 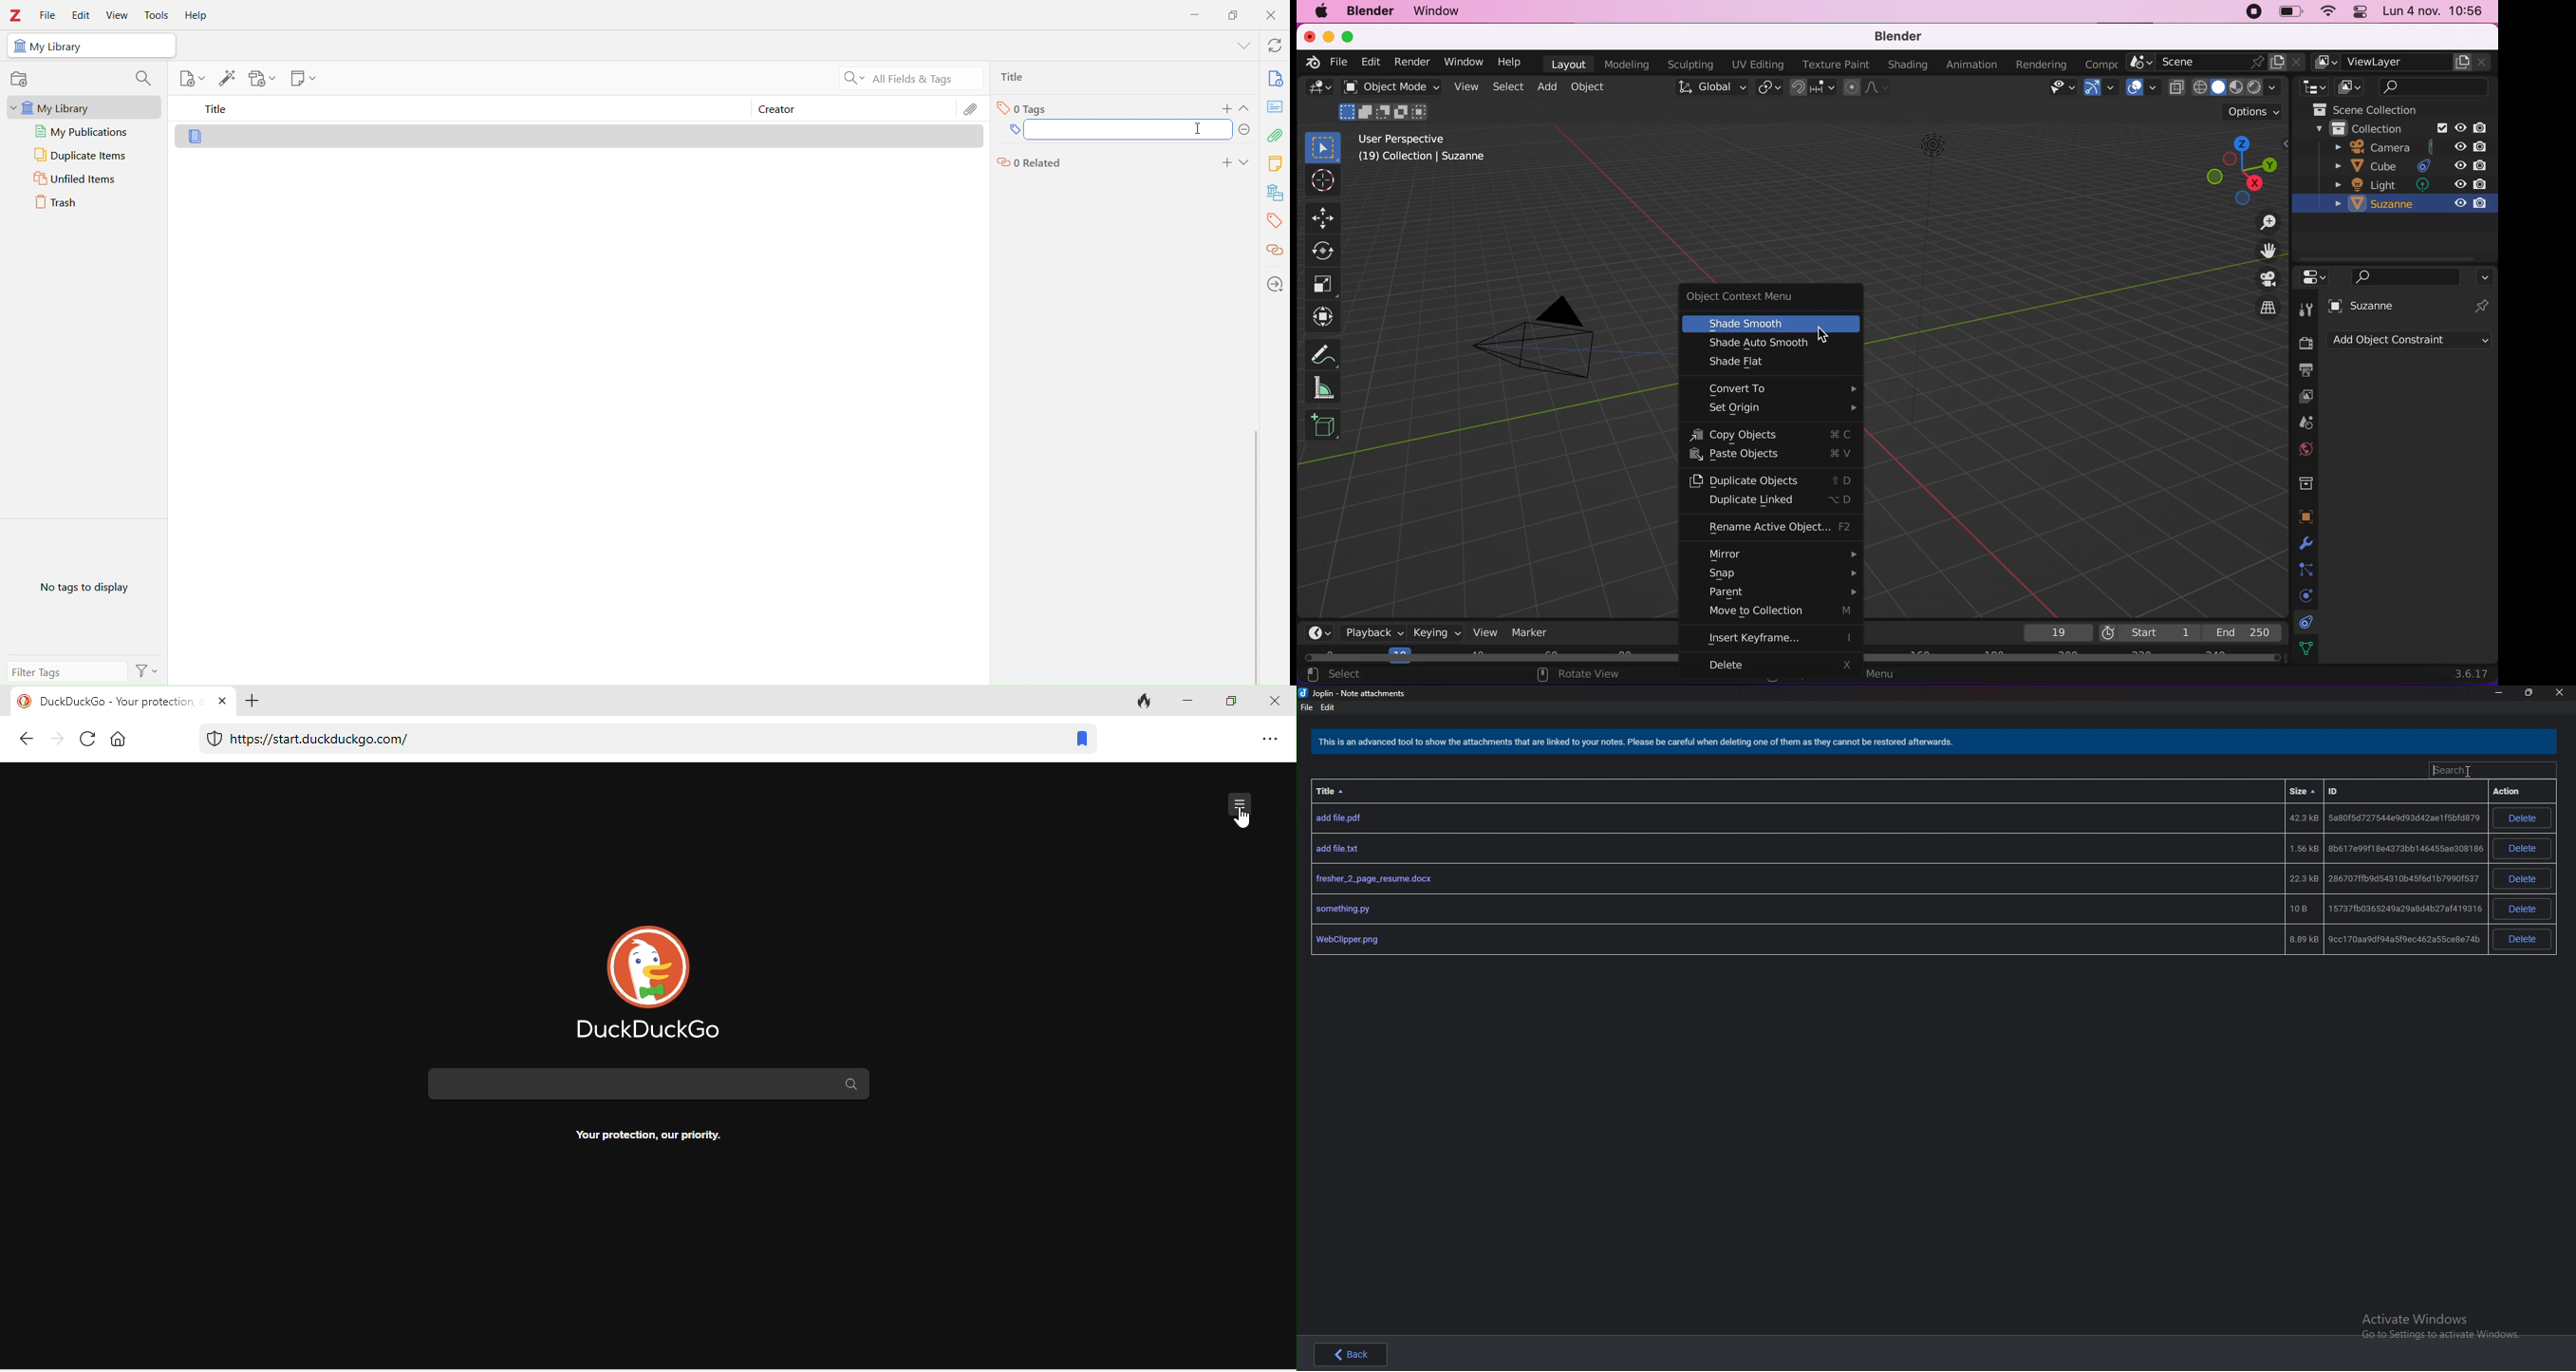 What do you see at coordinates (1437, 635) in the screenshot?
I see `keying` at bounding box center [1437, 635].